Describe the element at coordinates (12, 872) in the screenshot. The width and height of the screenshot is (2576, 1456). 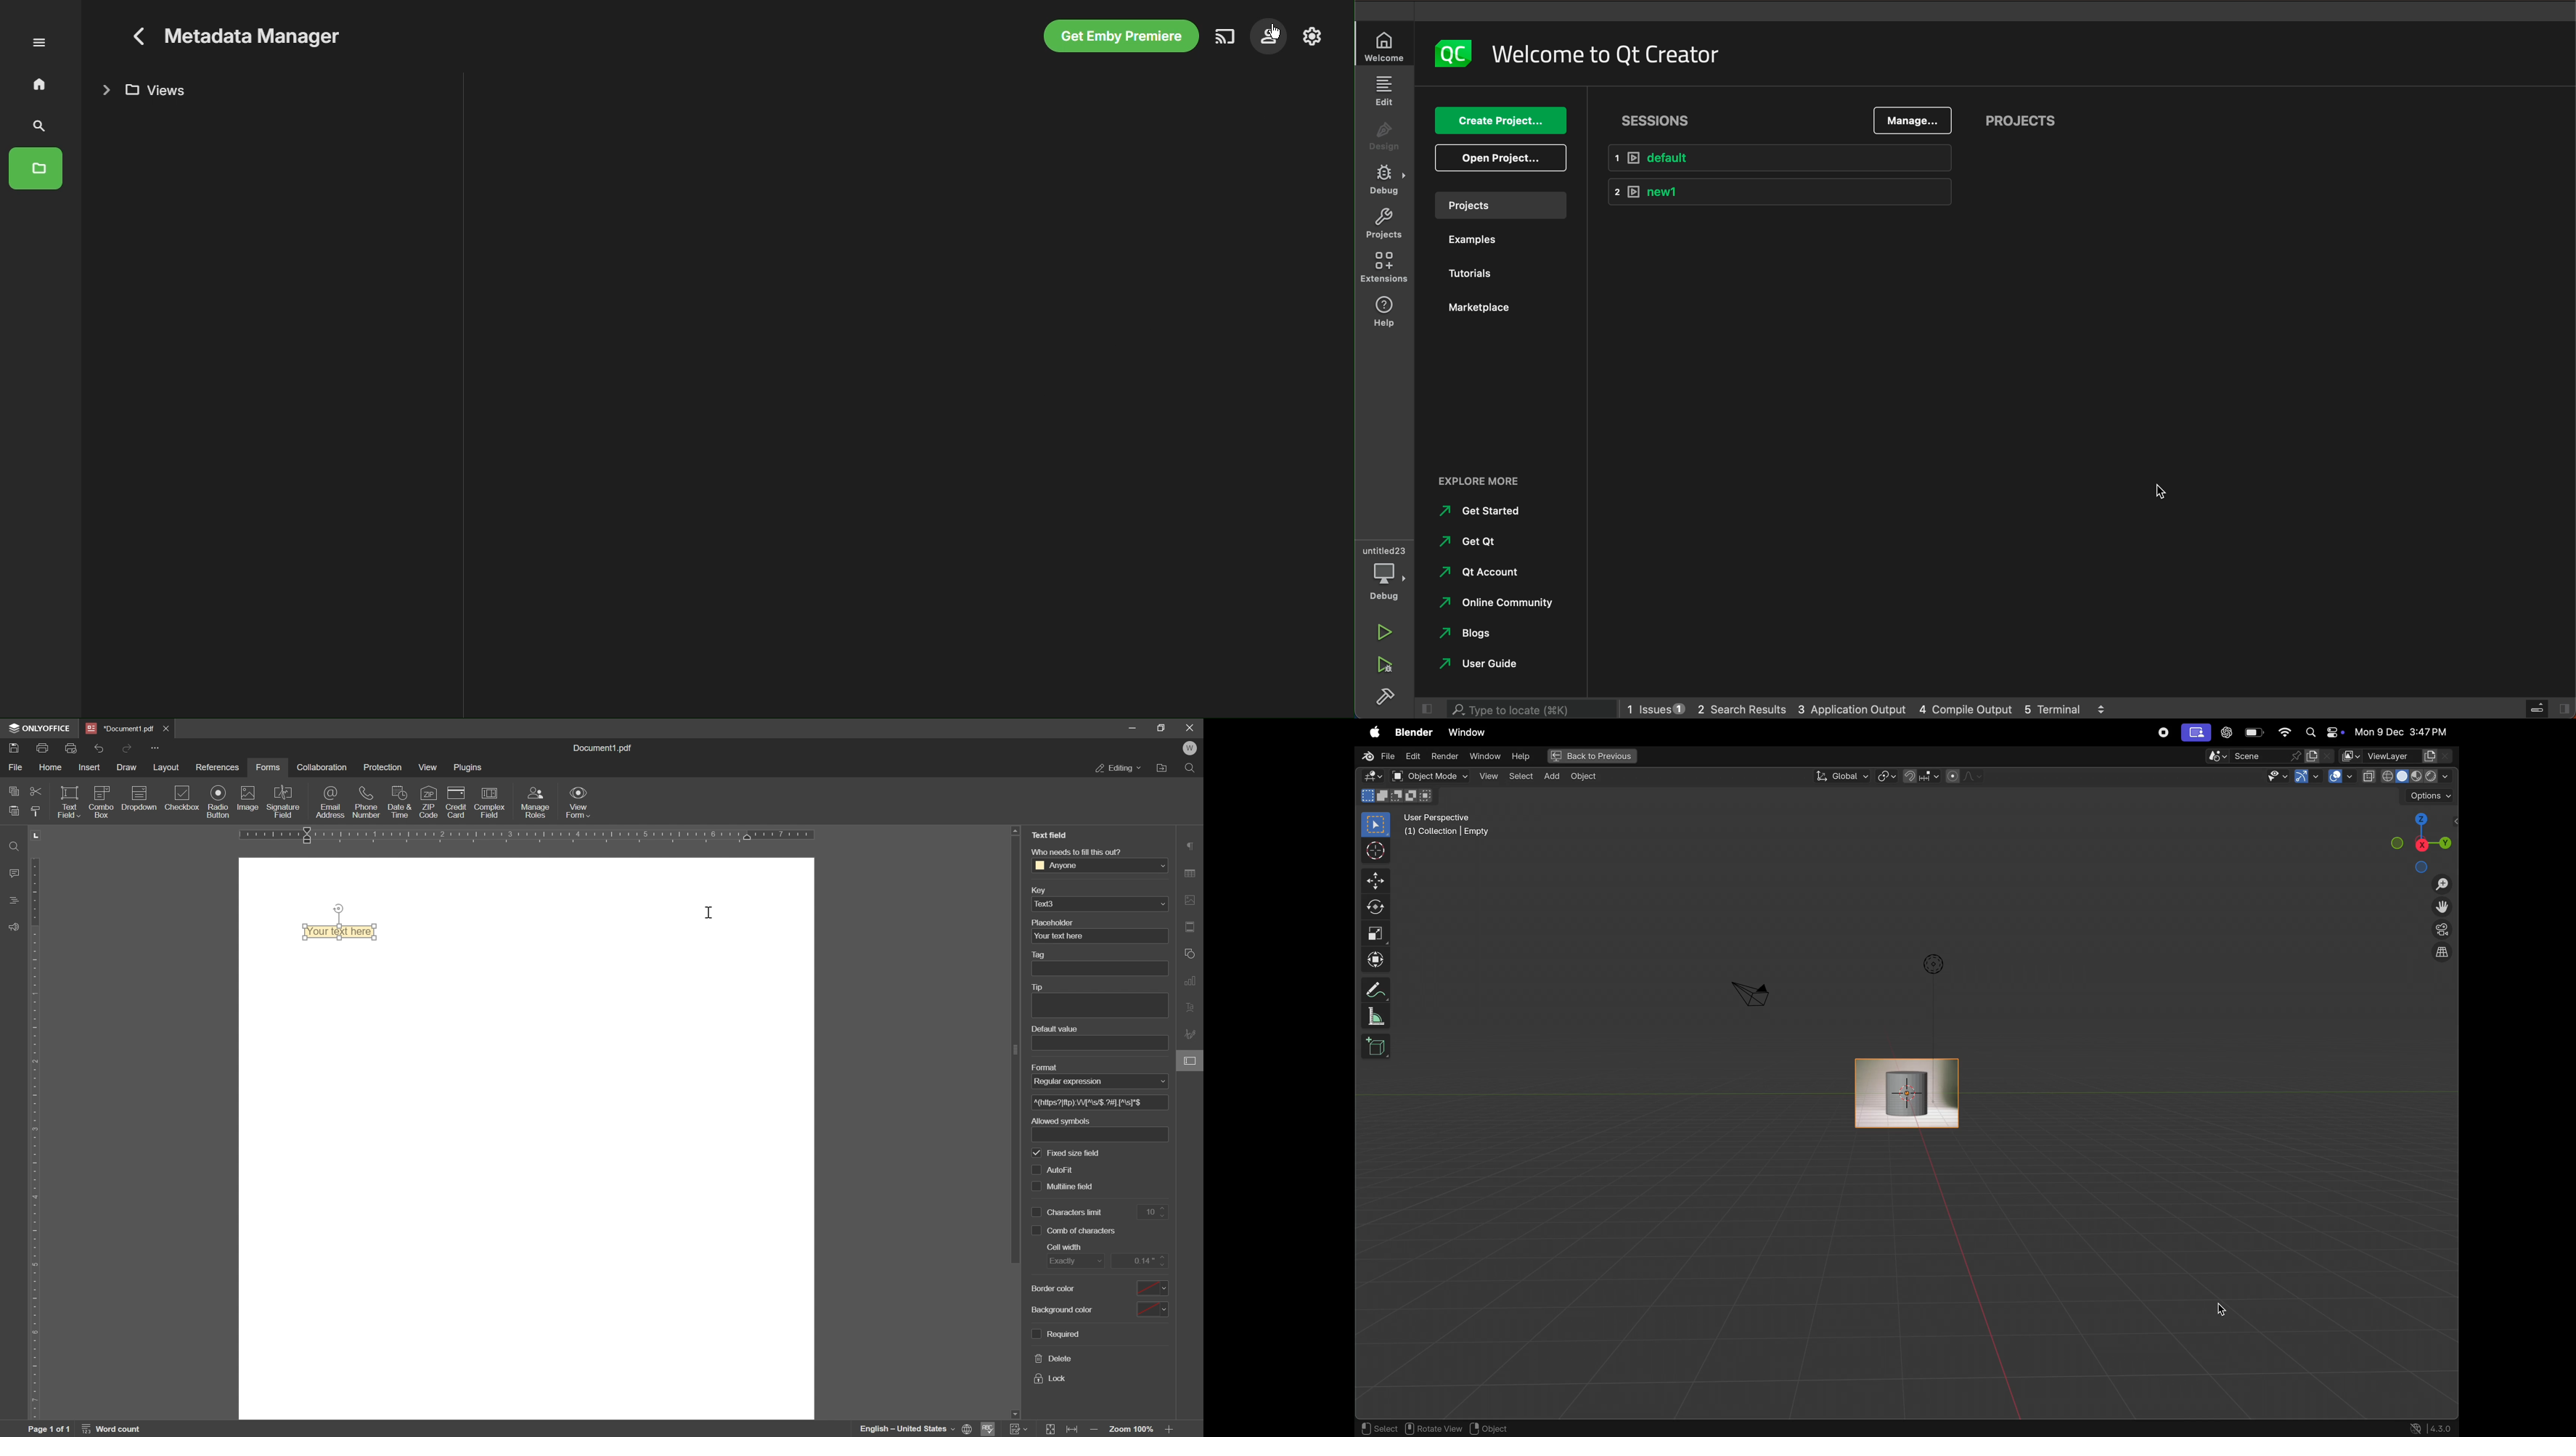
I see `comments` at that location.